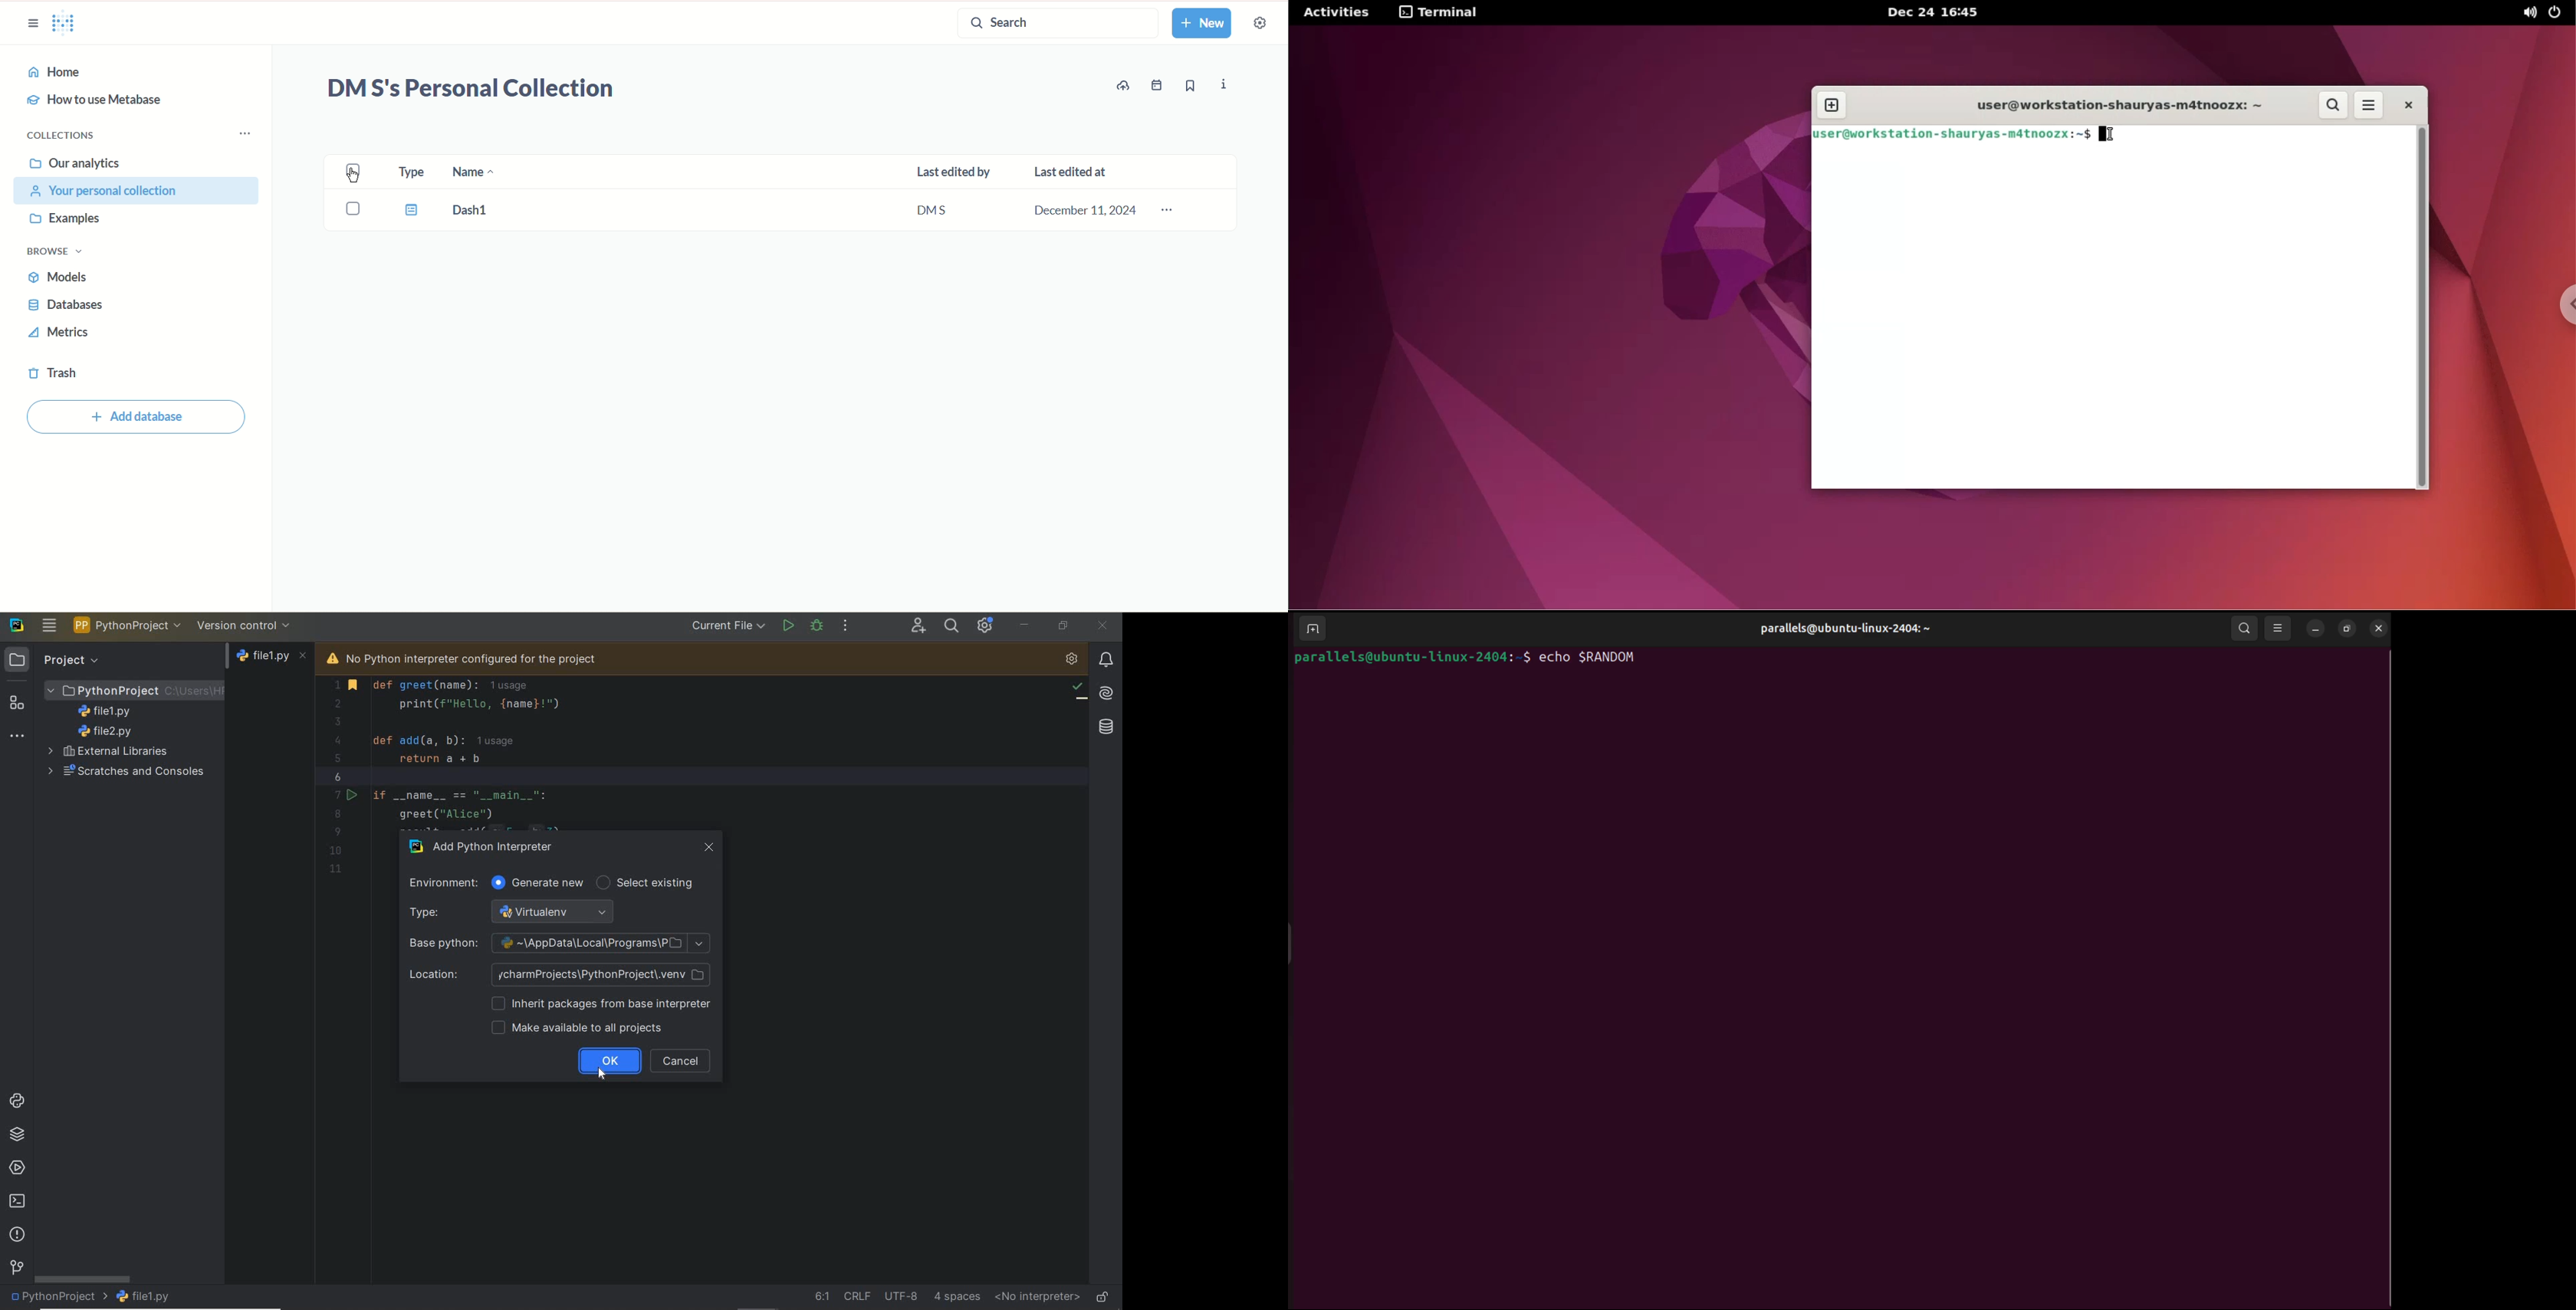  Describe the element at coordinates (474, 211) in the screenshot. I see `Dash 1` at that location.